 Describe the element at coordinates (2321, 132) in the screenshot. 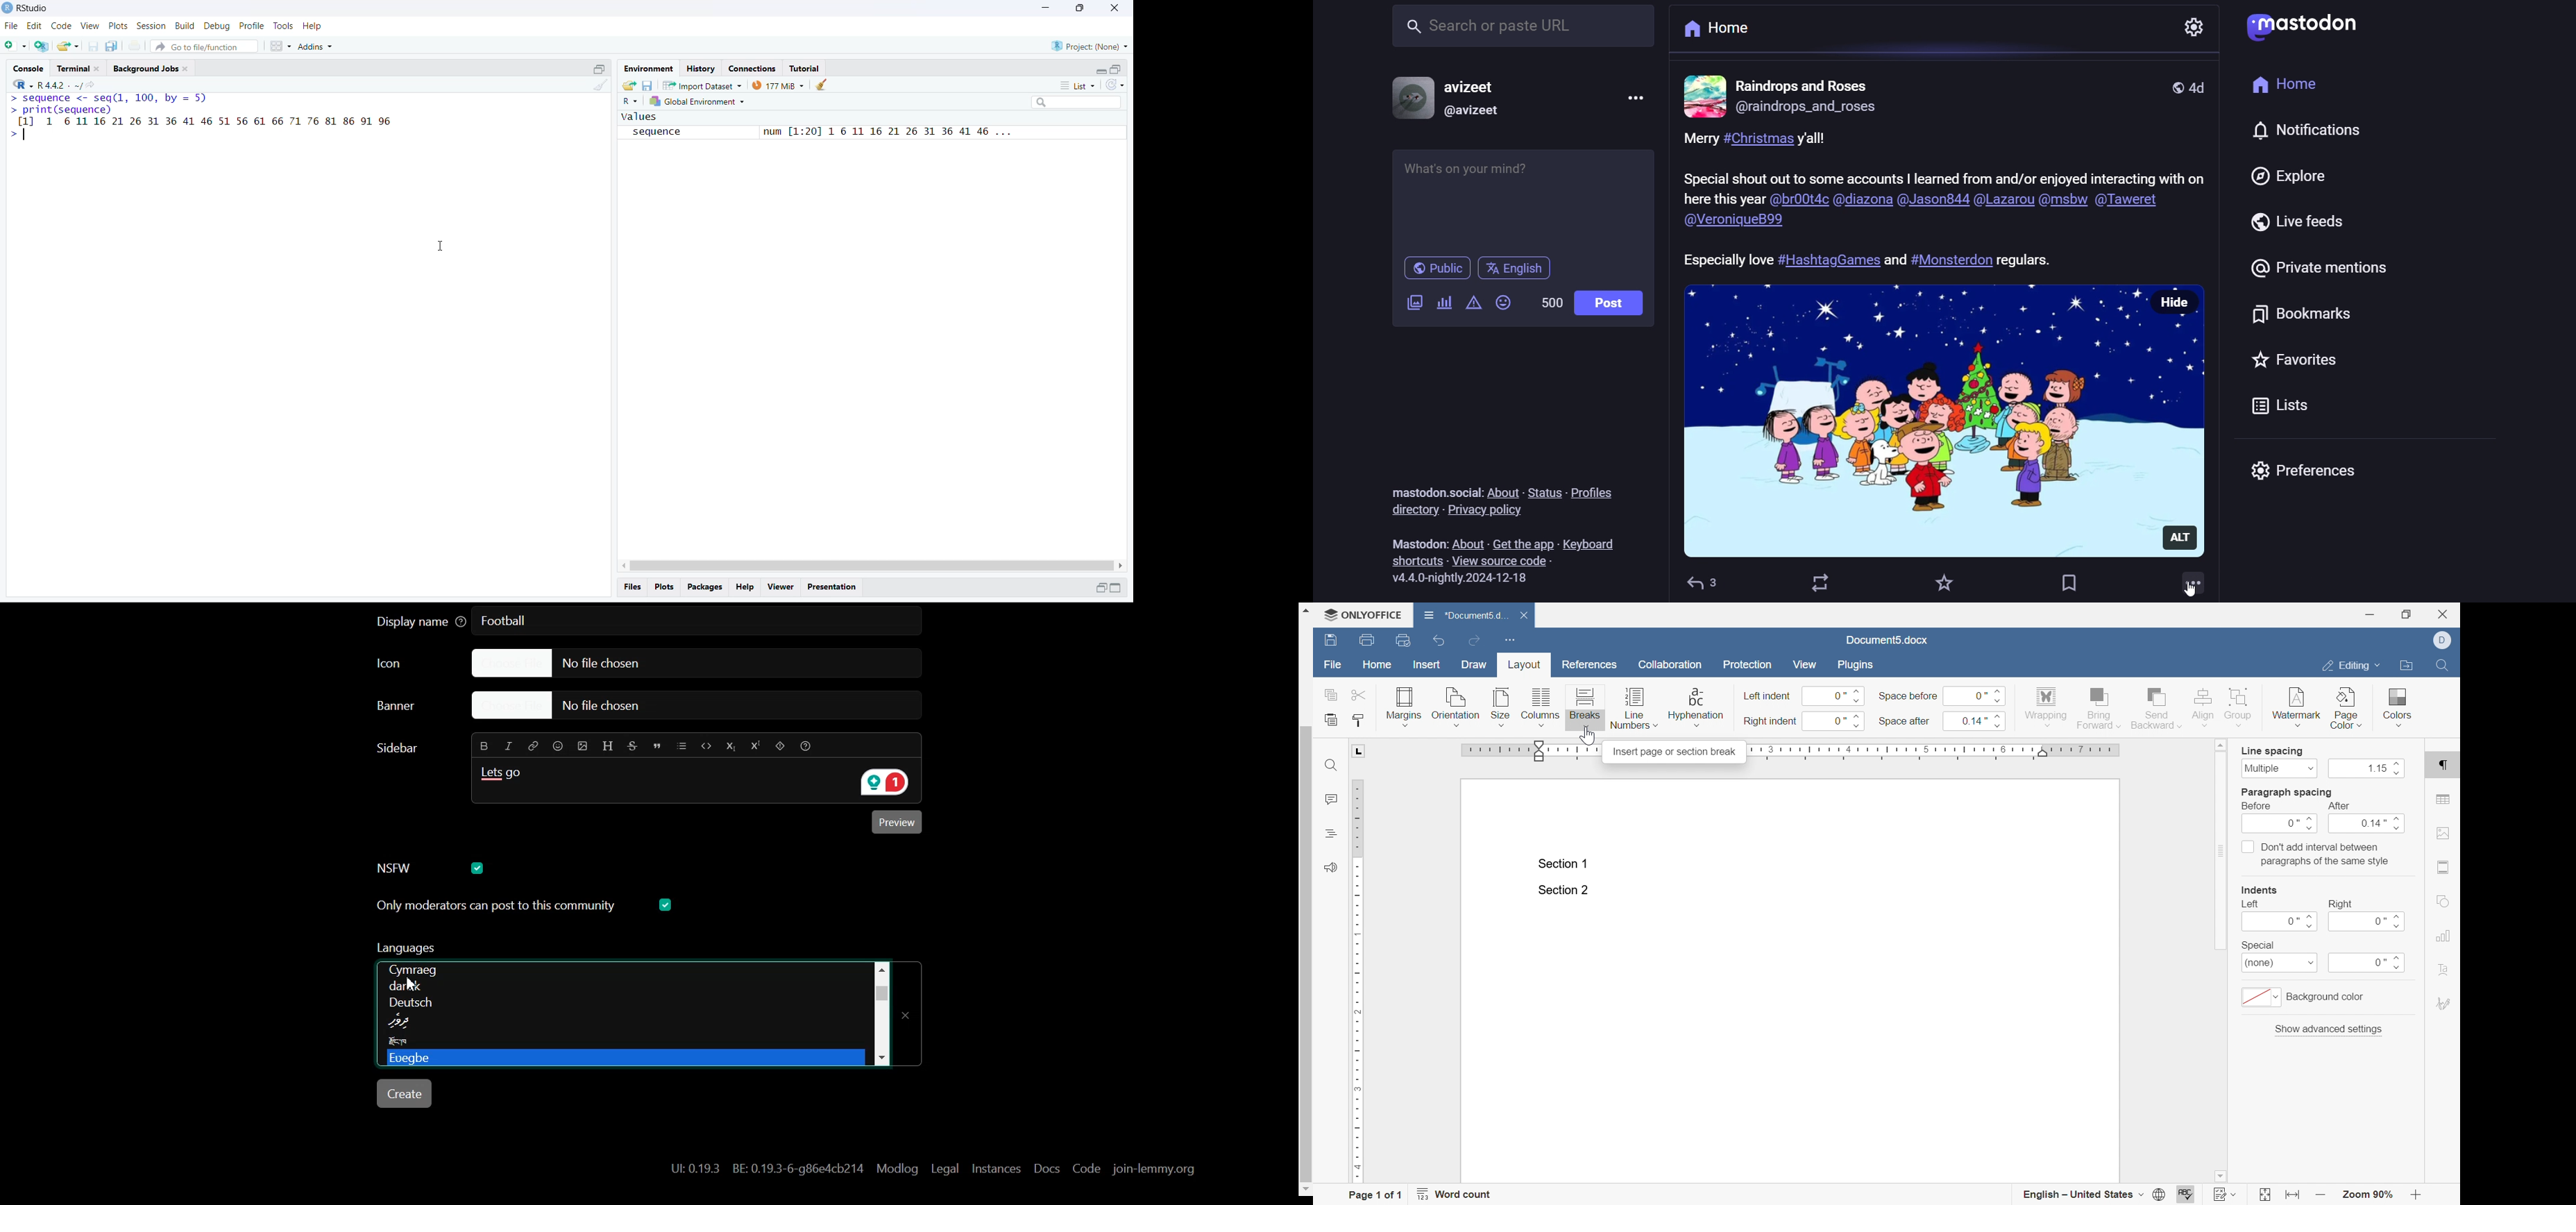

I see `notification` at that location.